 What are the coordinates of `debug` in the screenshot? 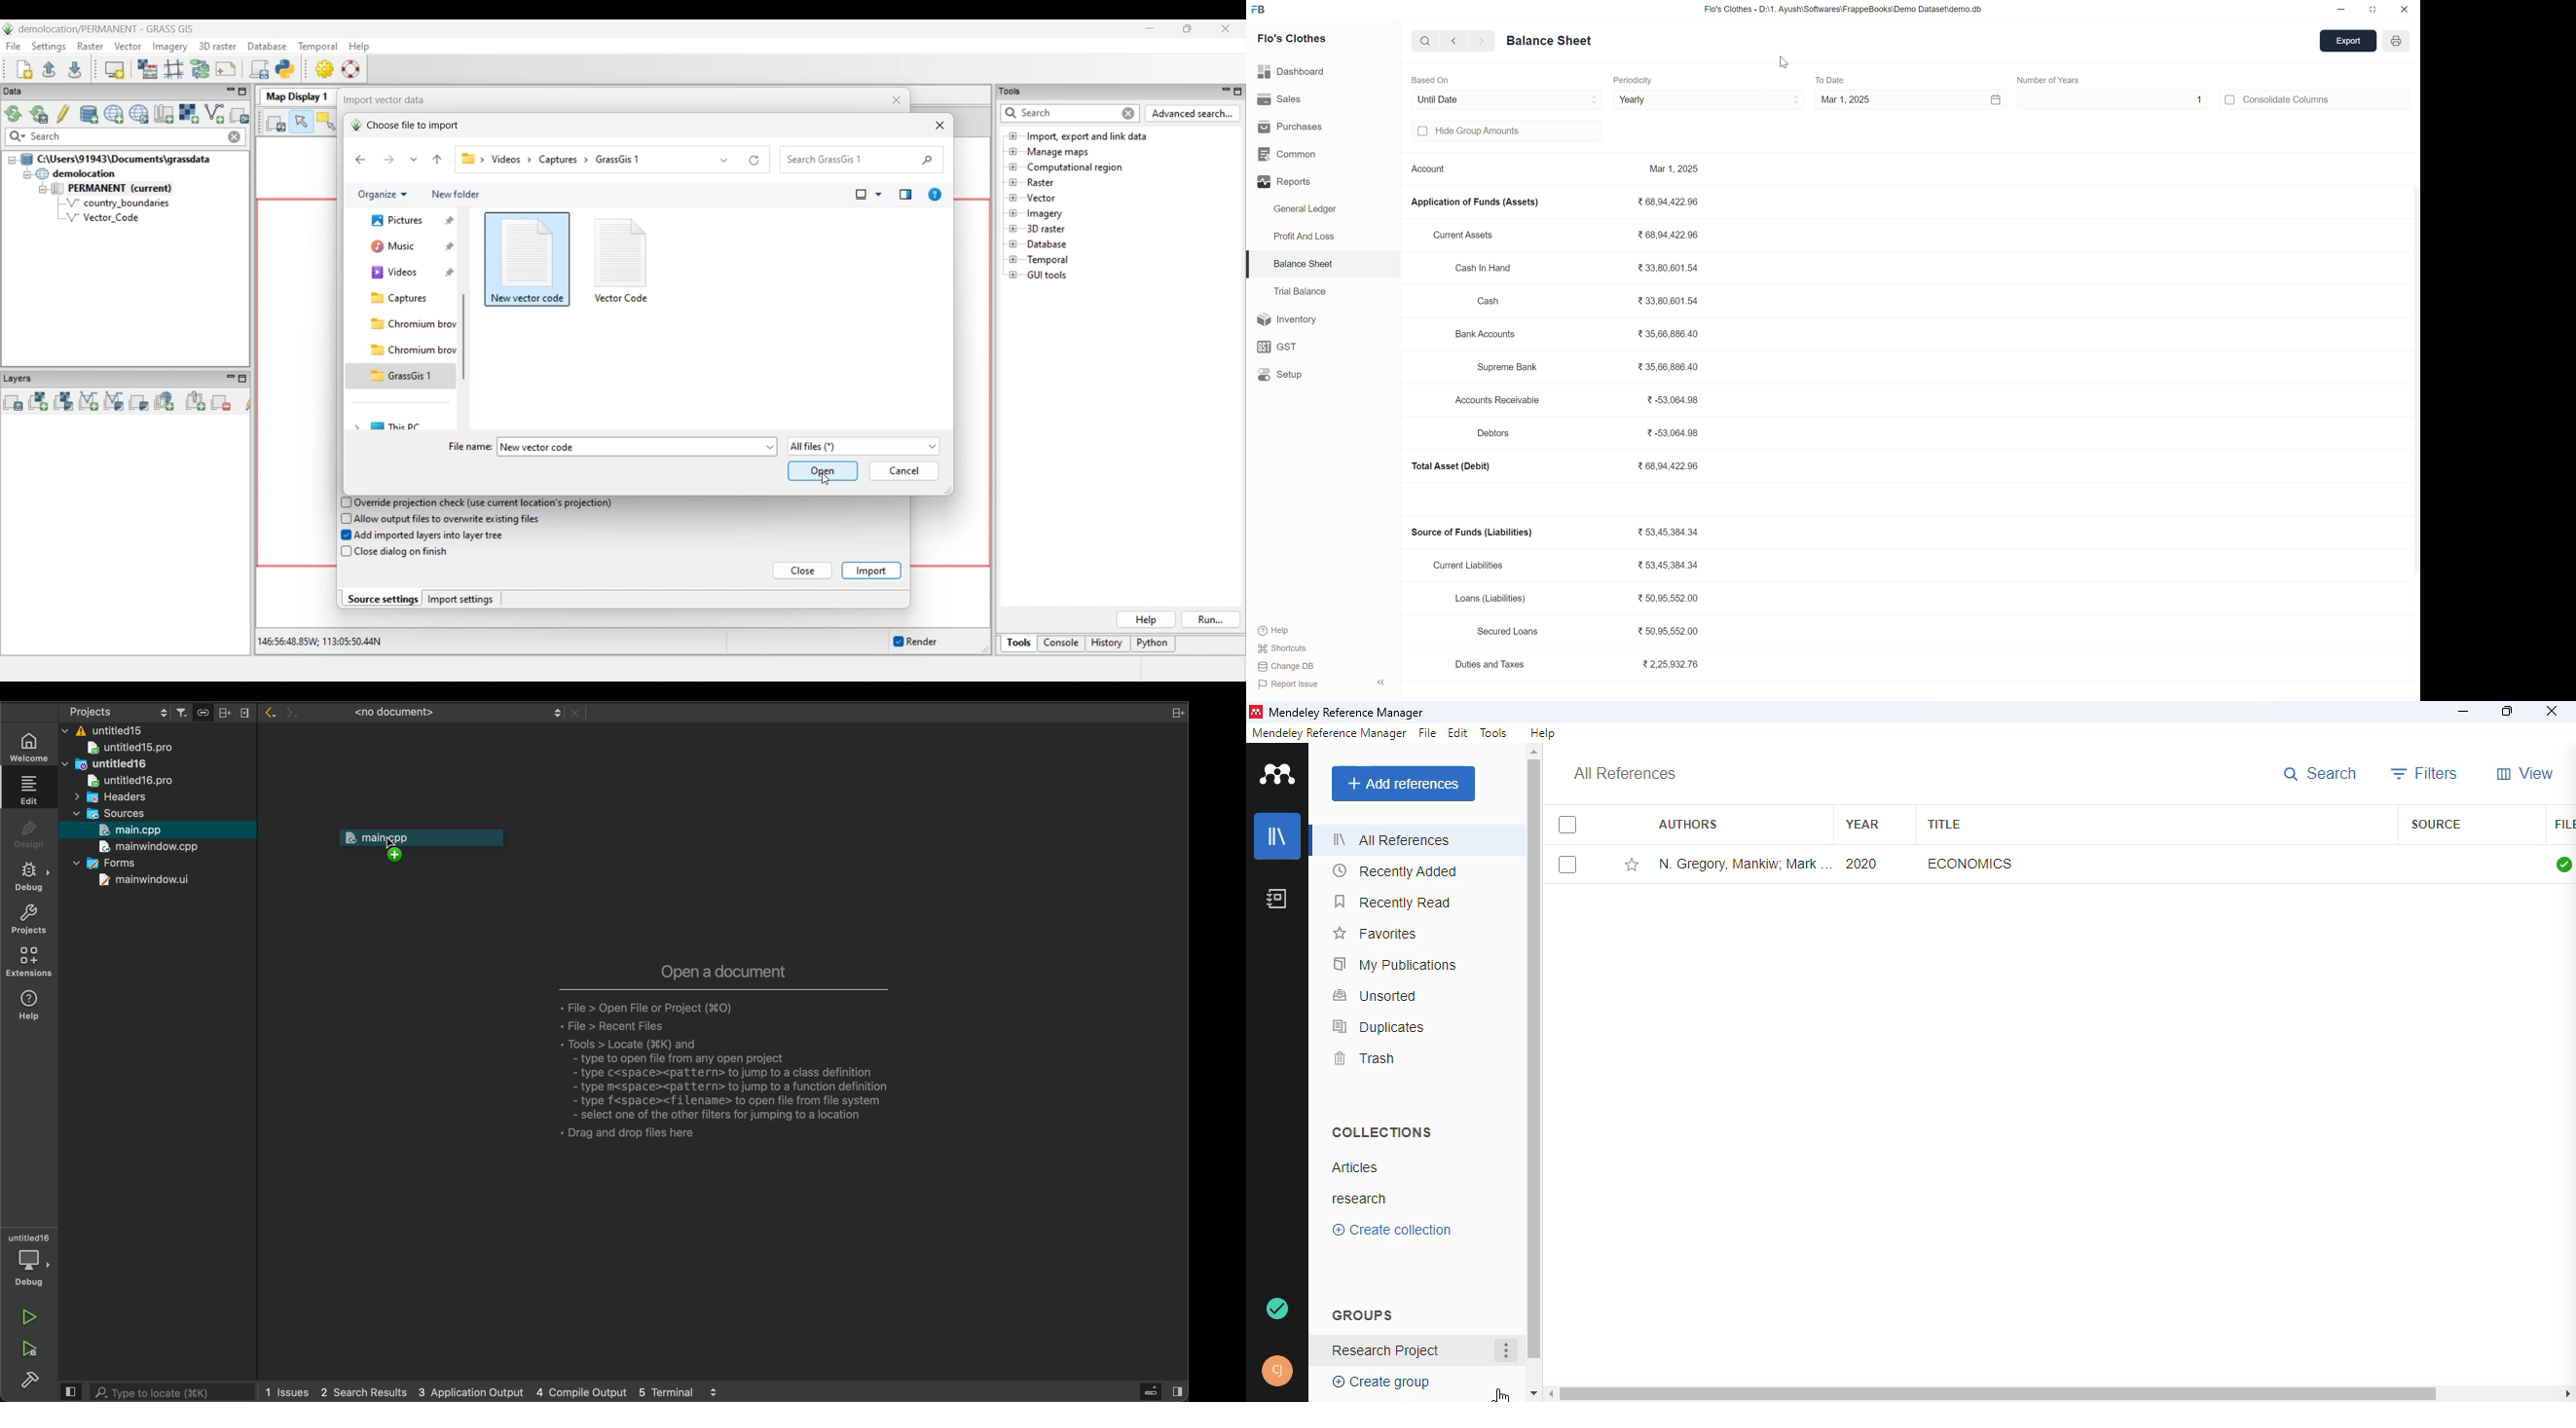 It's located at (28, 878).